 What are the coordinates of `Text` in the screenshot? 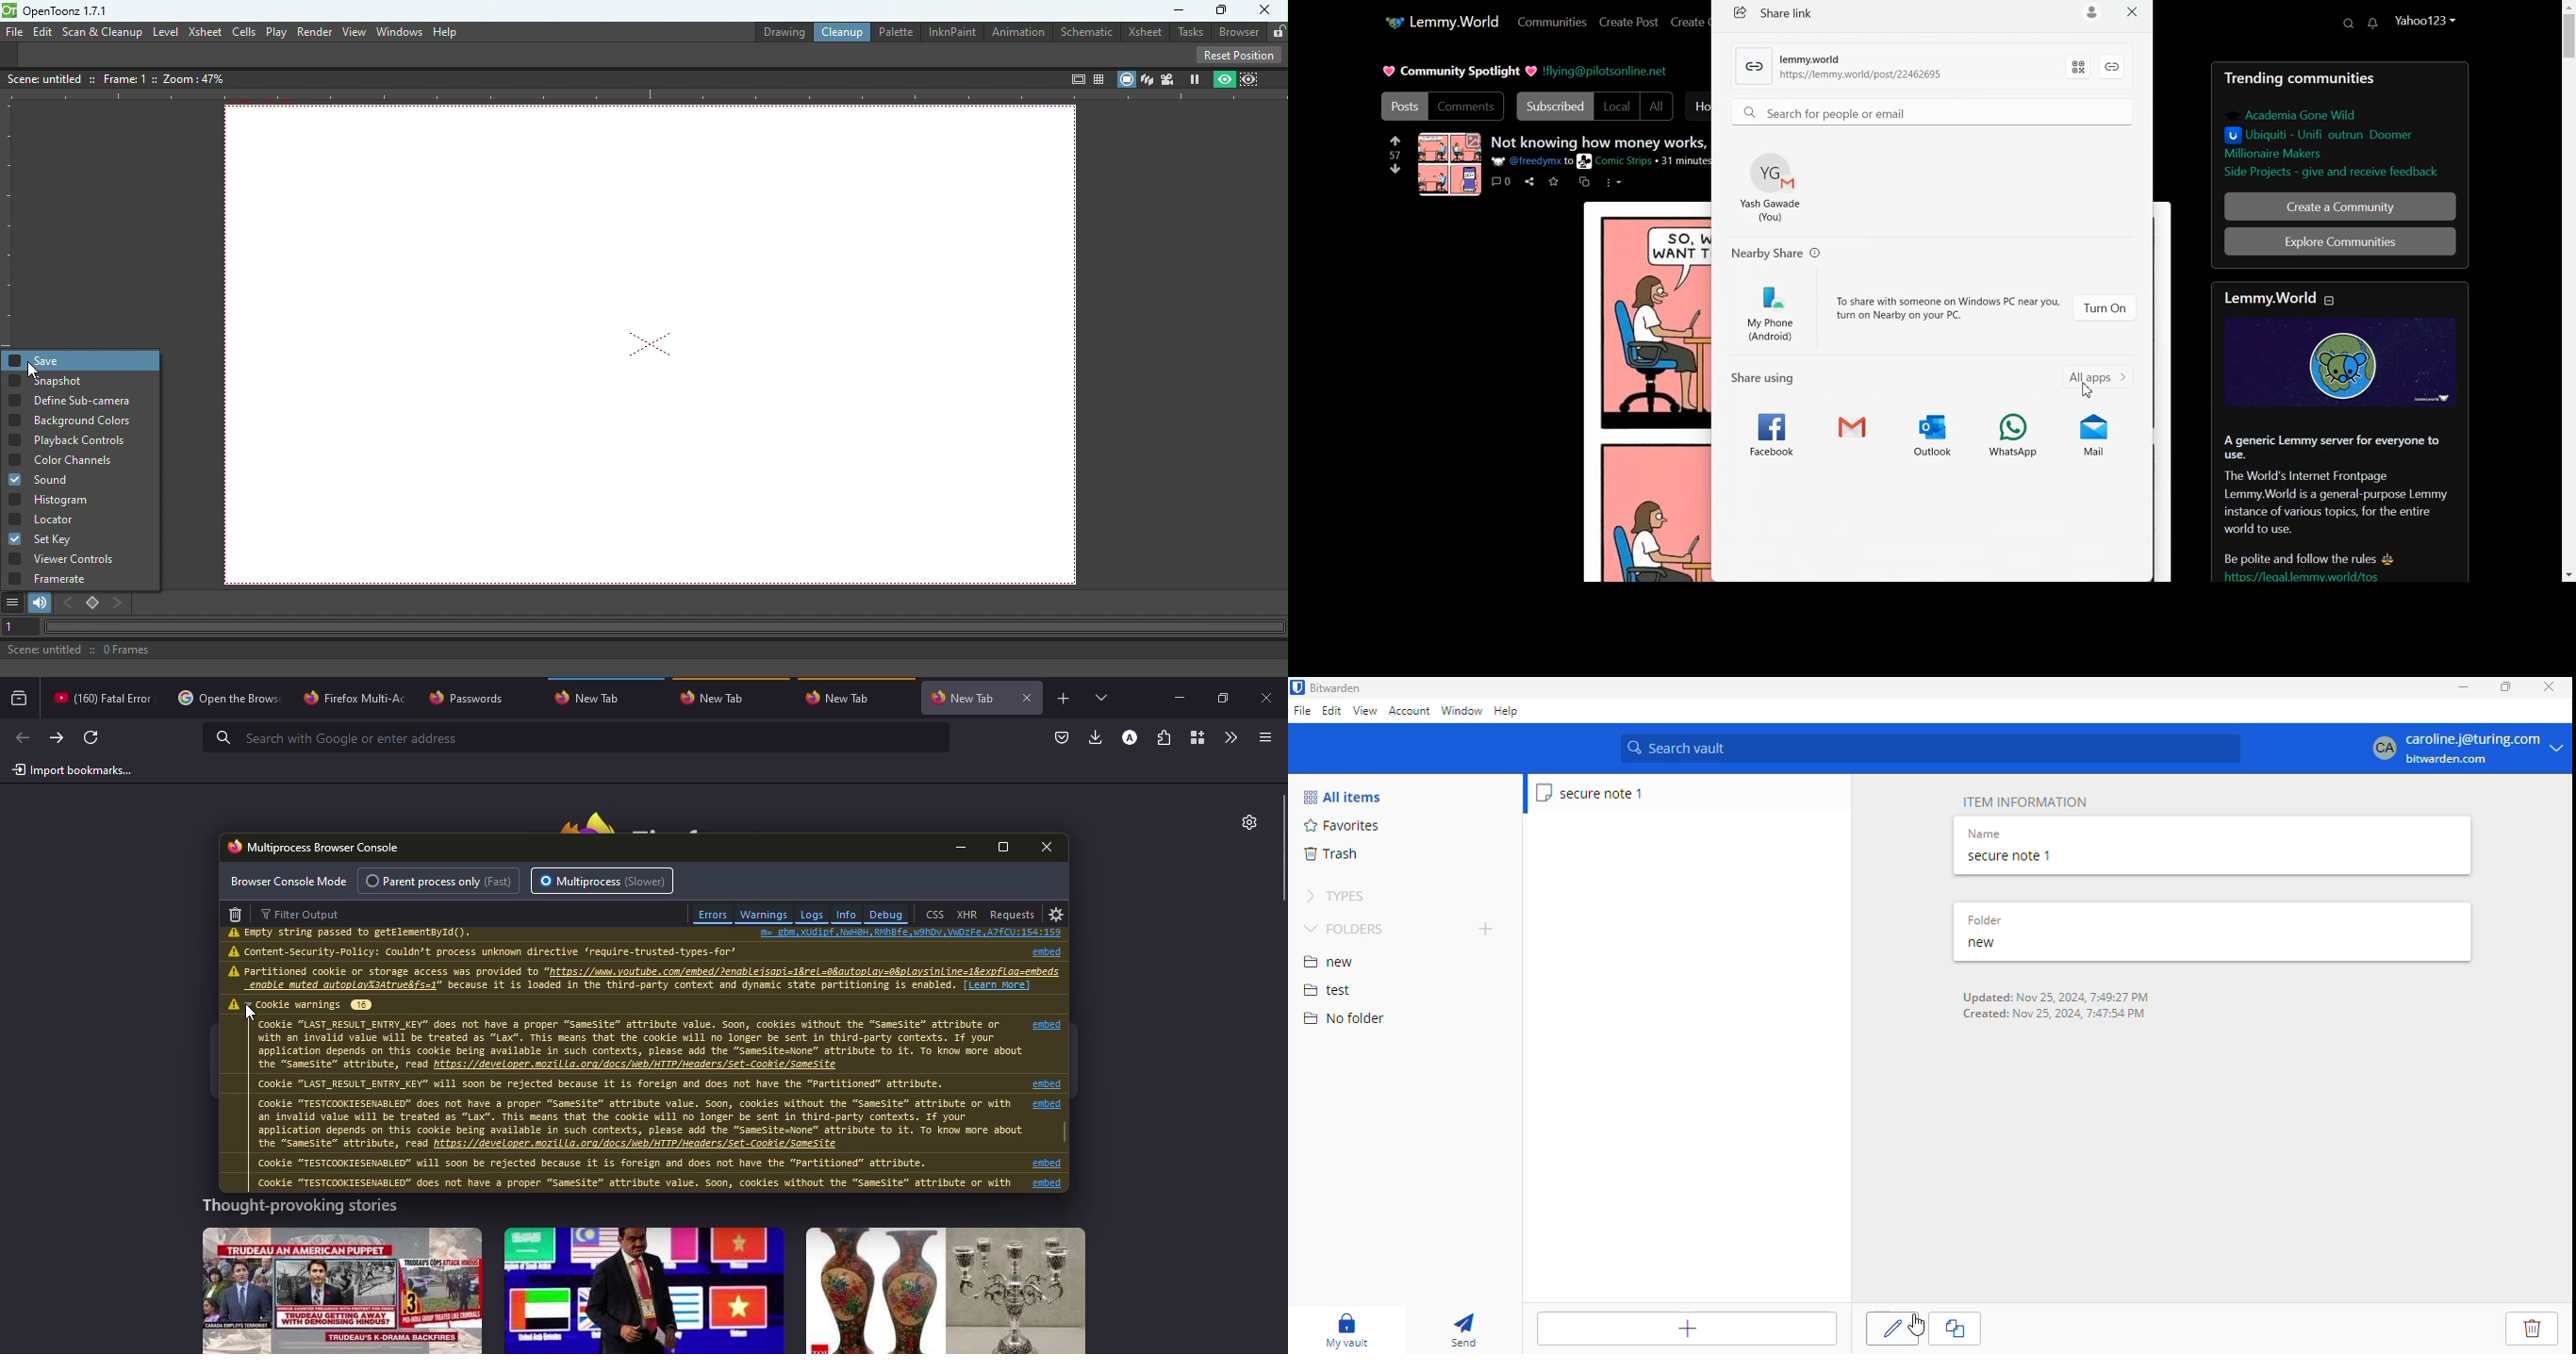 It's located at (1784, 12).